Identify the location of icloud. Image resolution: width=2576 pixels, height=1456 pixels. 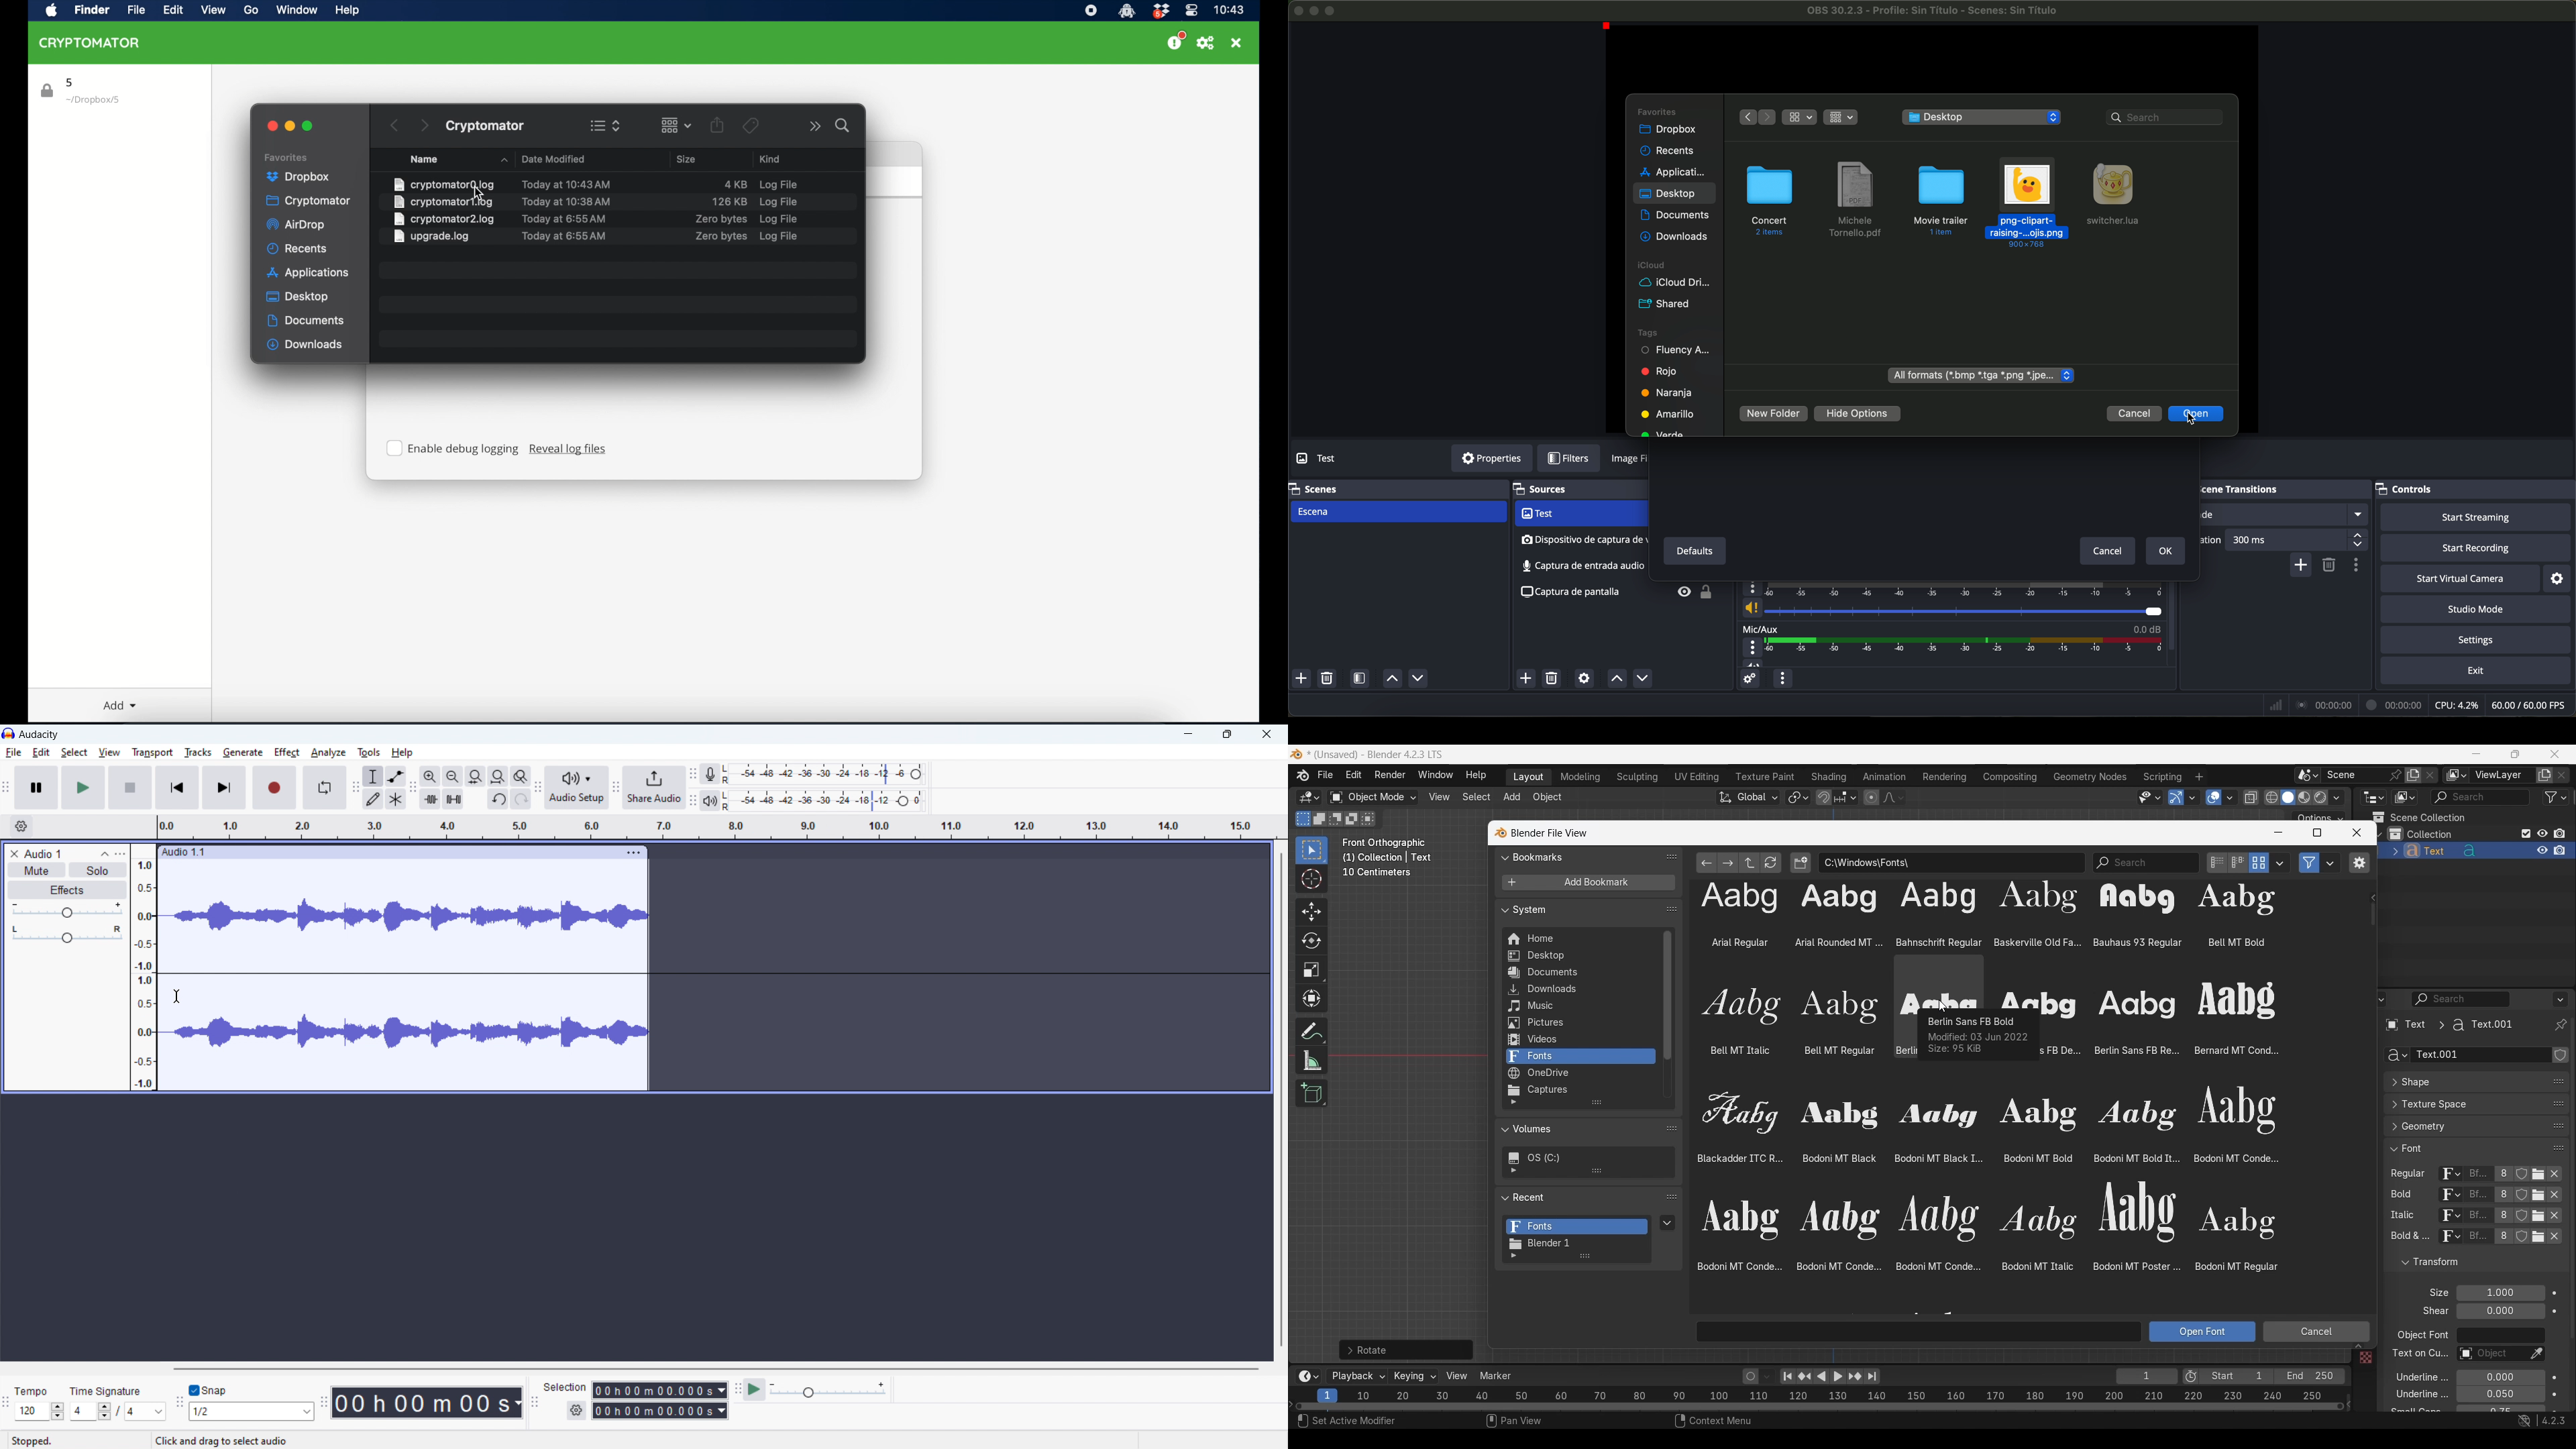
(1649, 266).